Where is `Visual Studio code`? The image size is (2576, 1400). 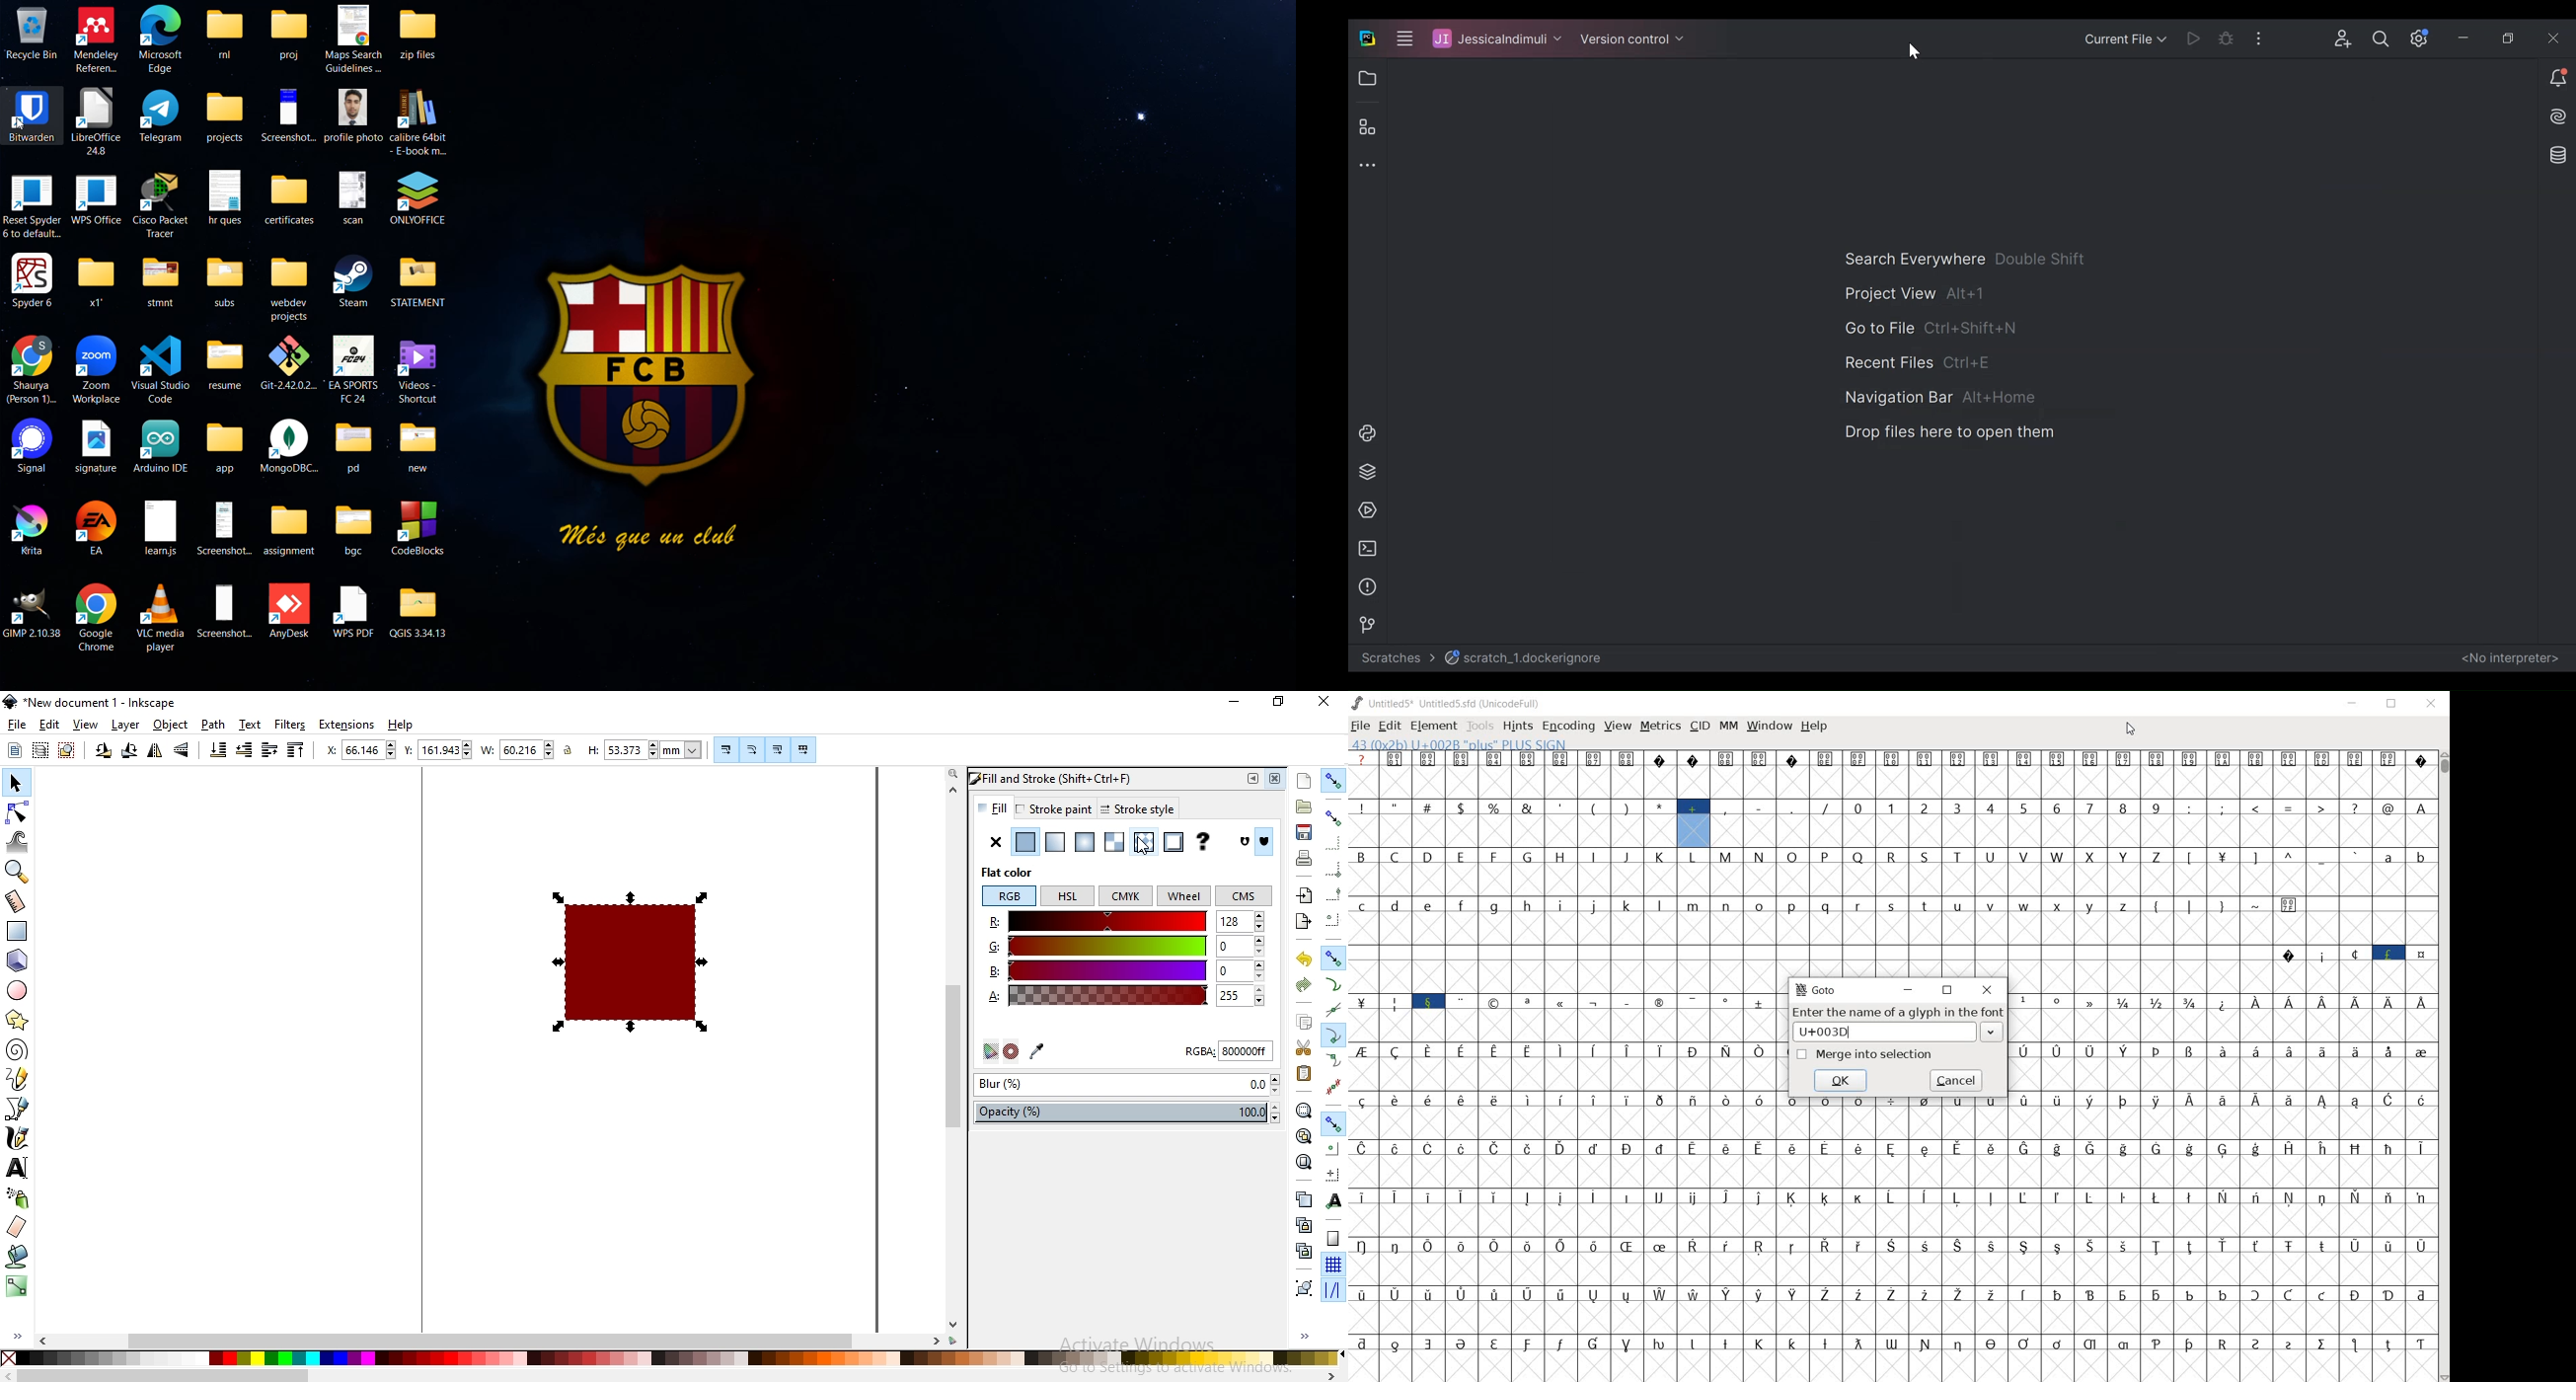 Visual Studio code is located at coordinates (160, 367).